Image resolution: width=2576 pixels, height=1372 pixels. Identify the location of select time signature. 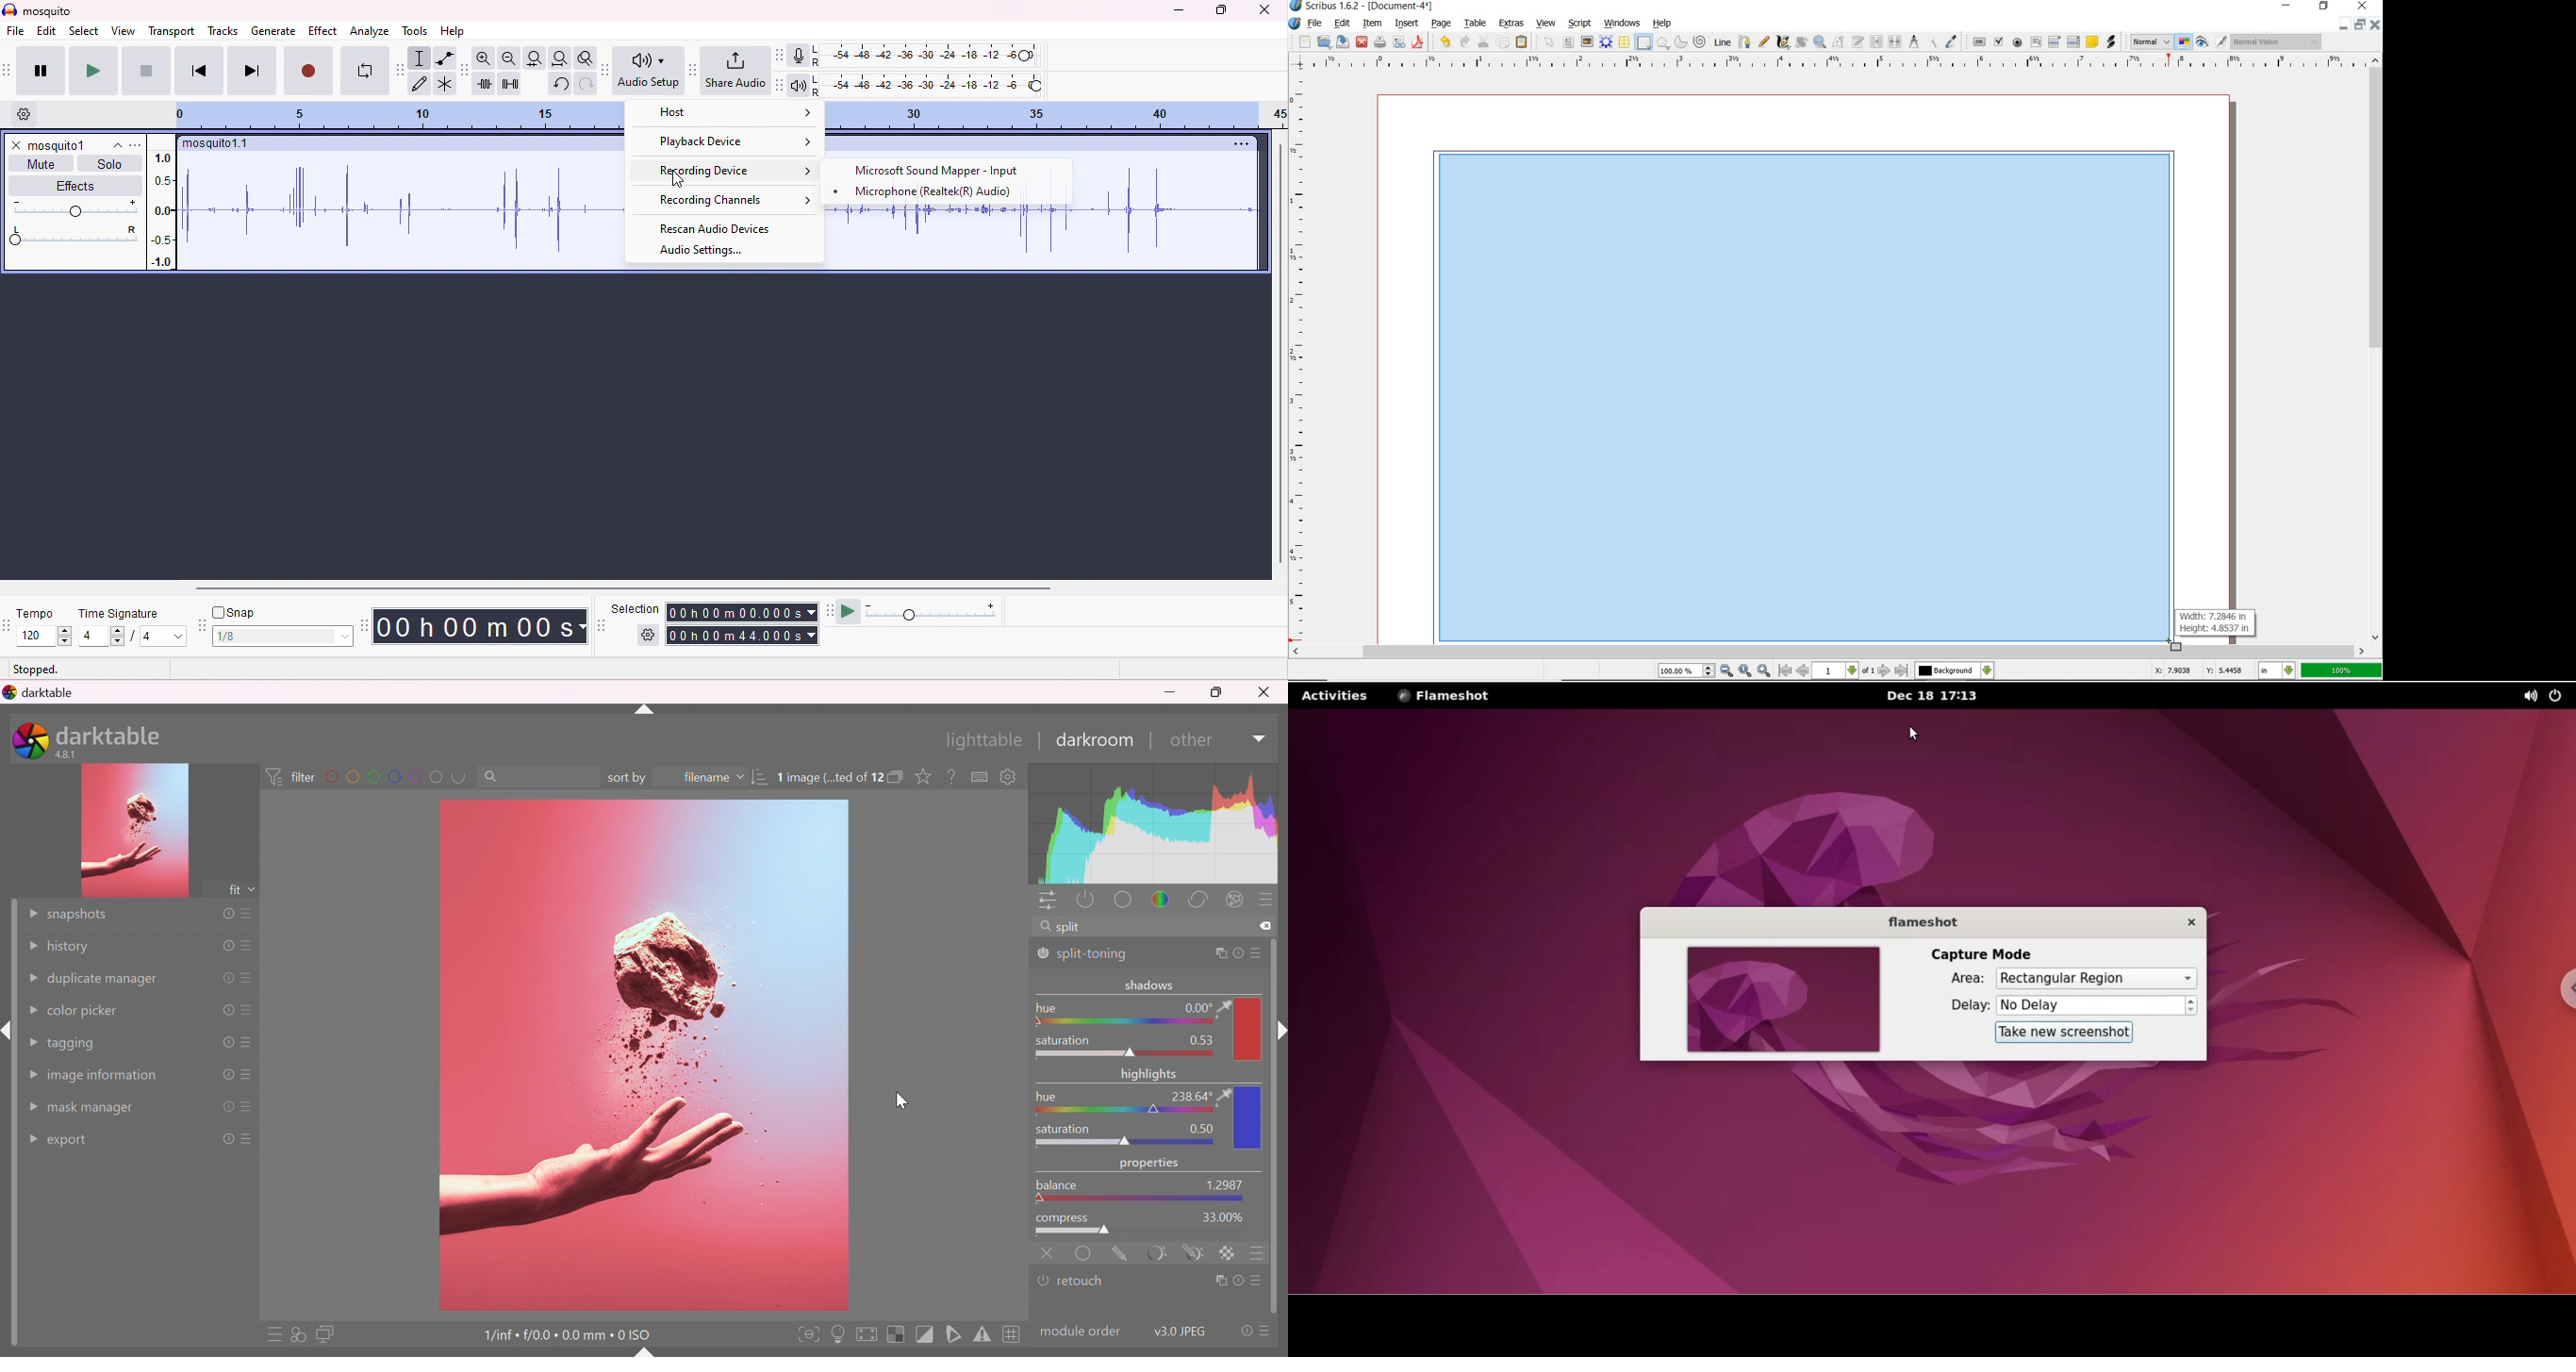
(132, 637).